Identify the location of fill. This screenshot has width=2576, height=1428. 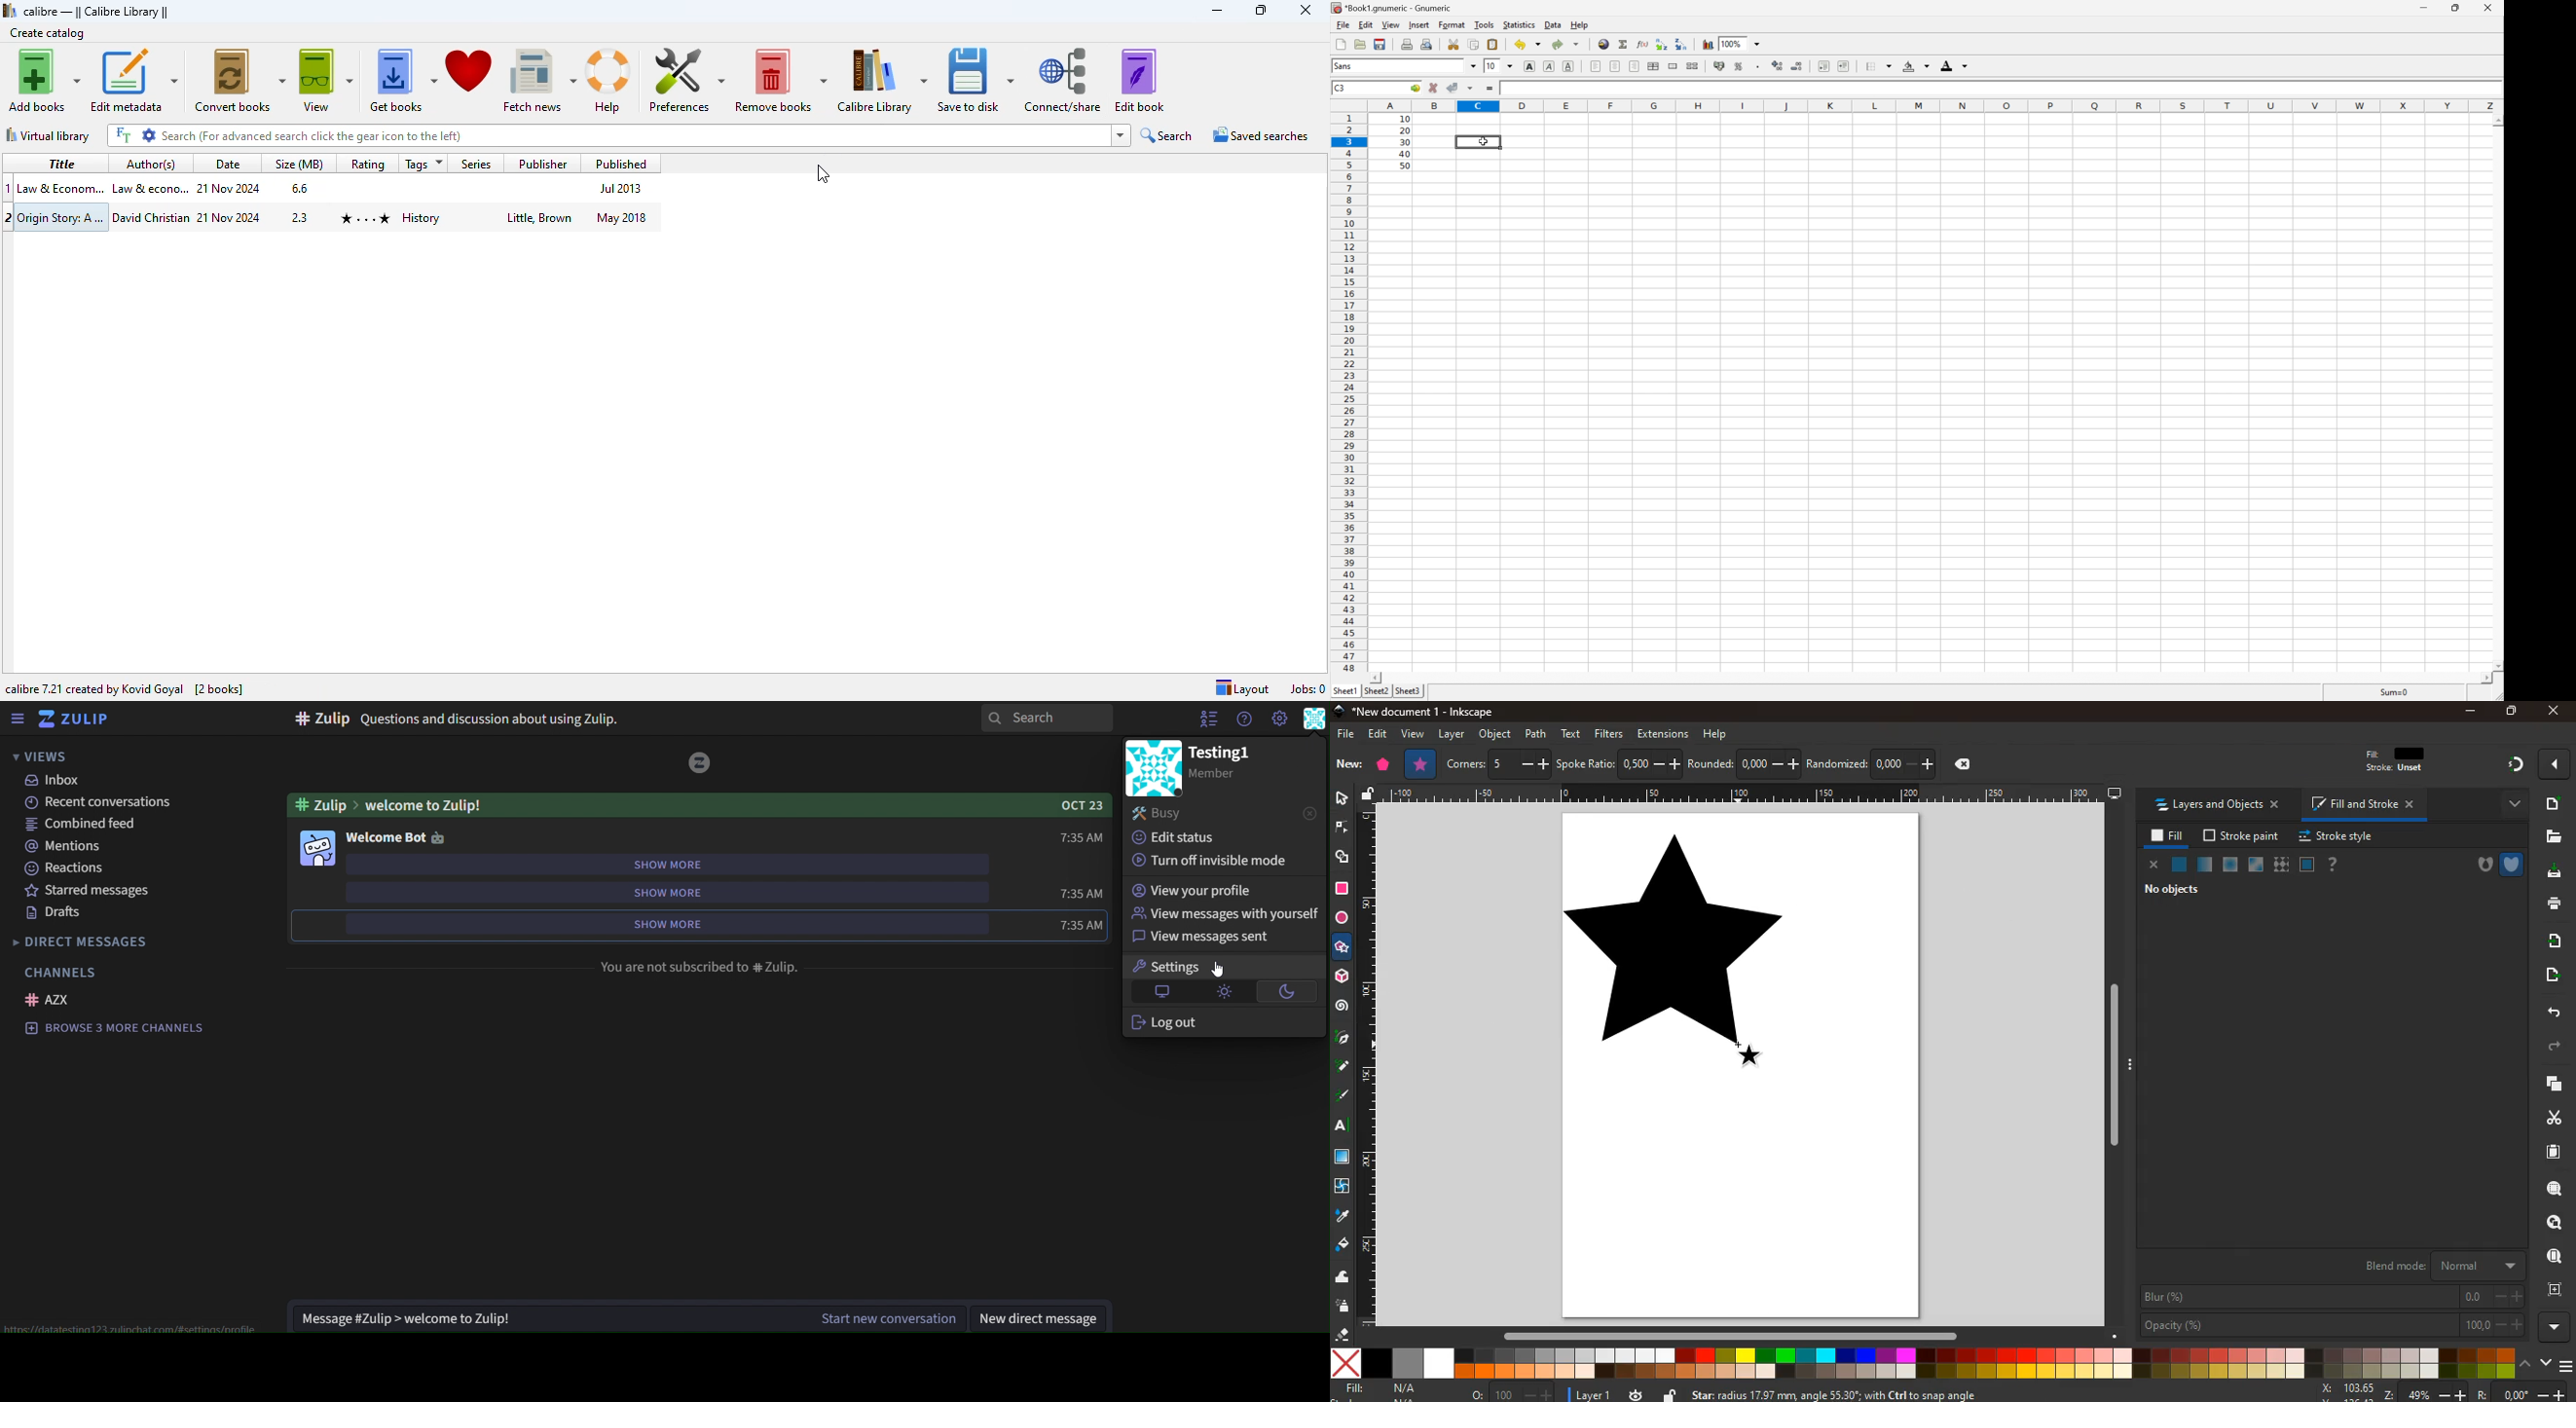
(2407, 761).